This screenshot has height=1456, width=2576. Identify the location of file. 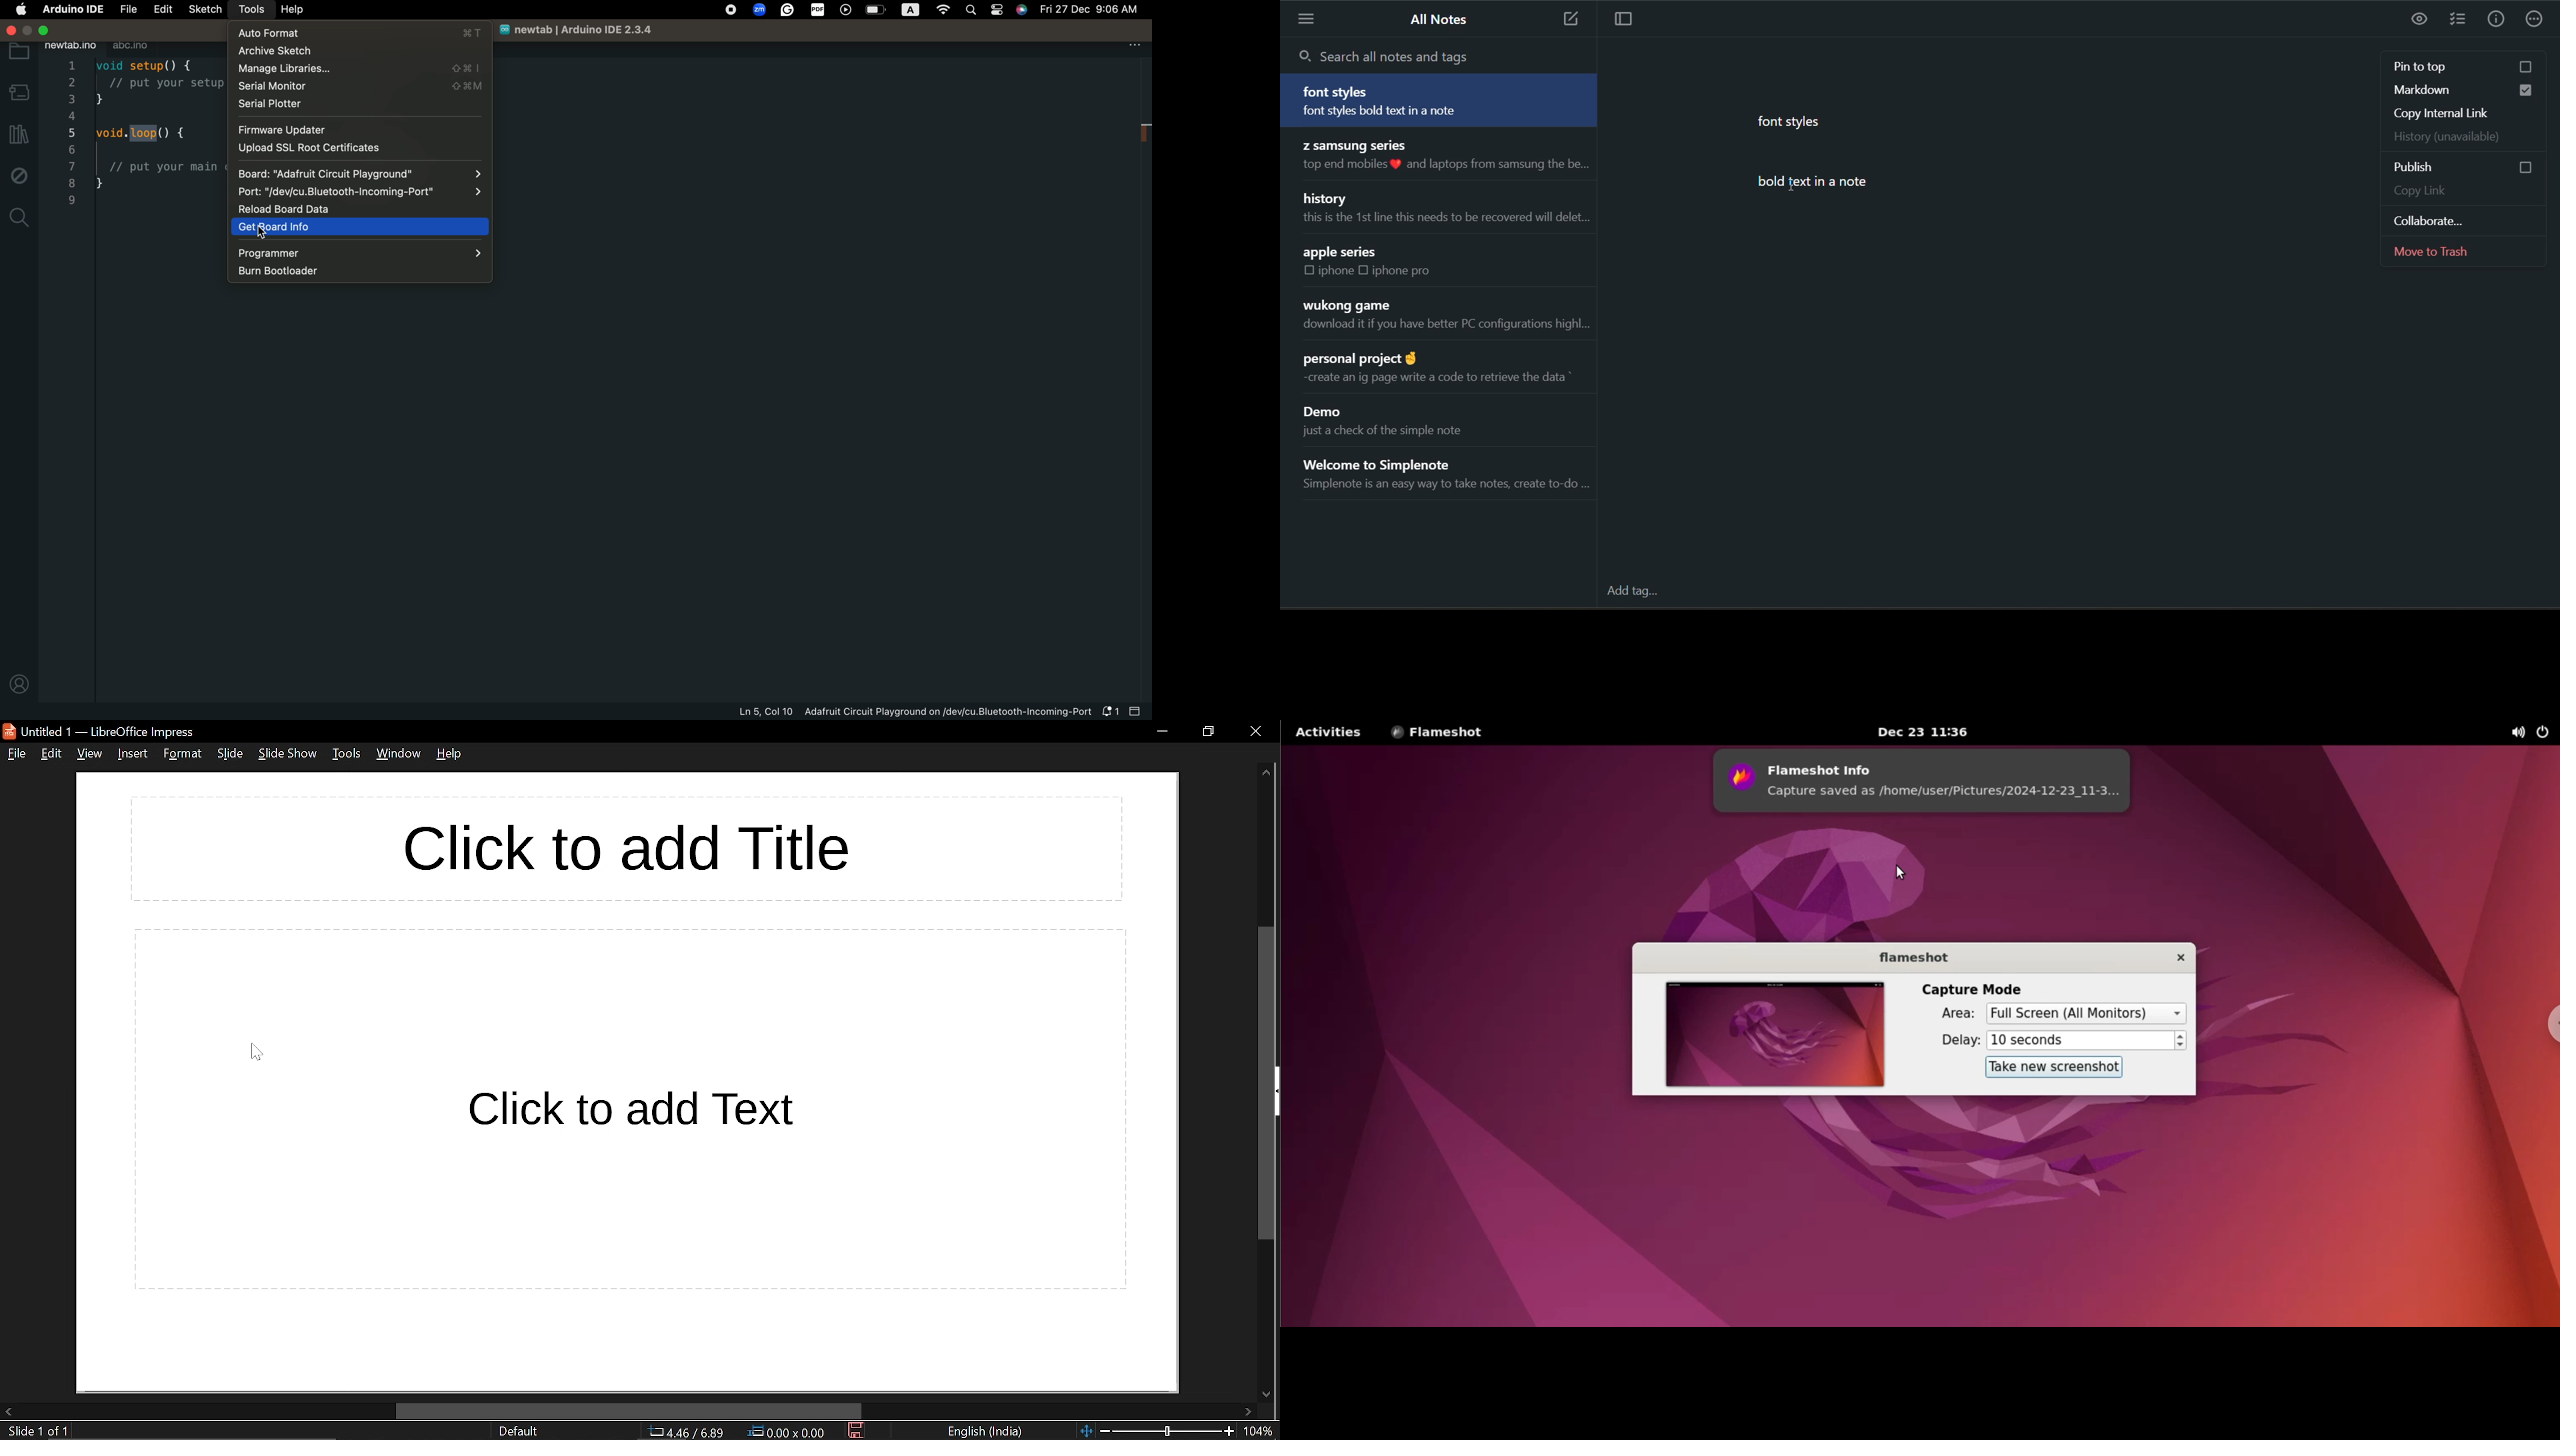
(15, 754).